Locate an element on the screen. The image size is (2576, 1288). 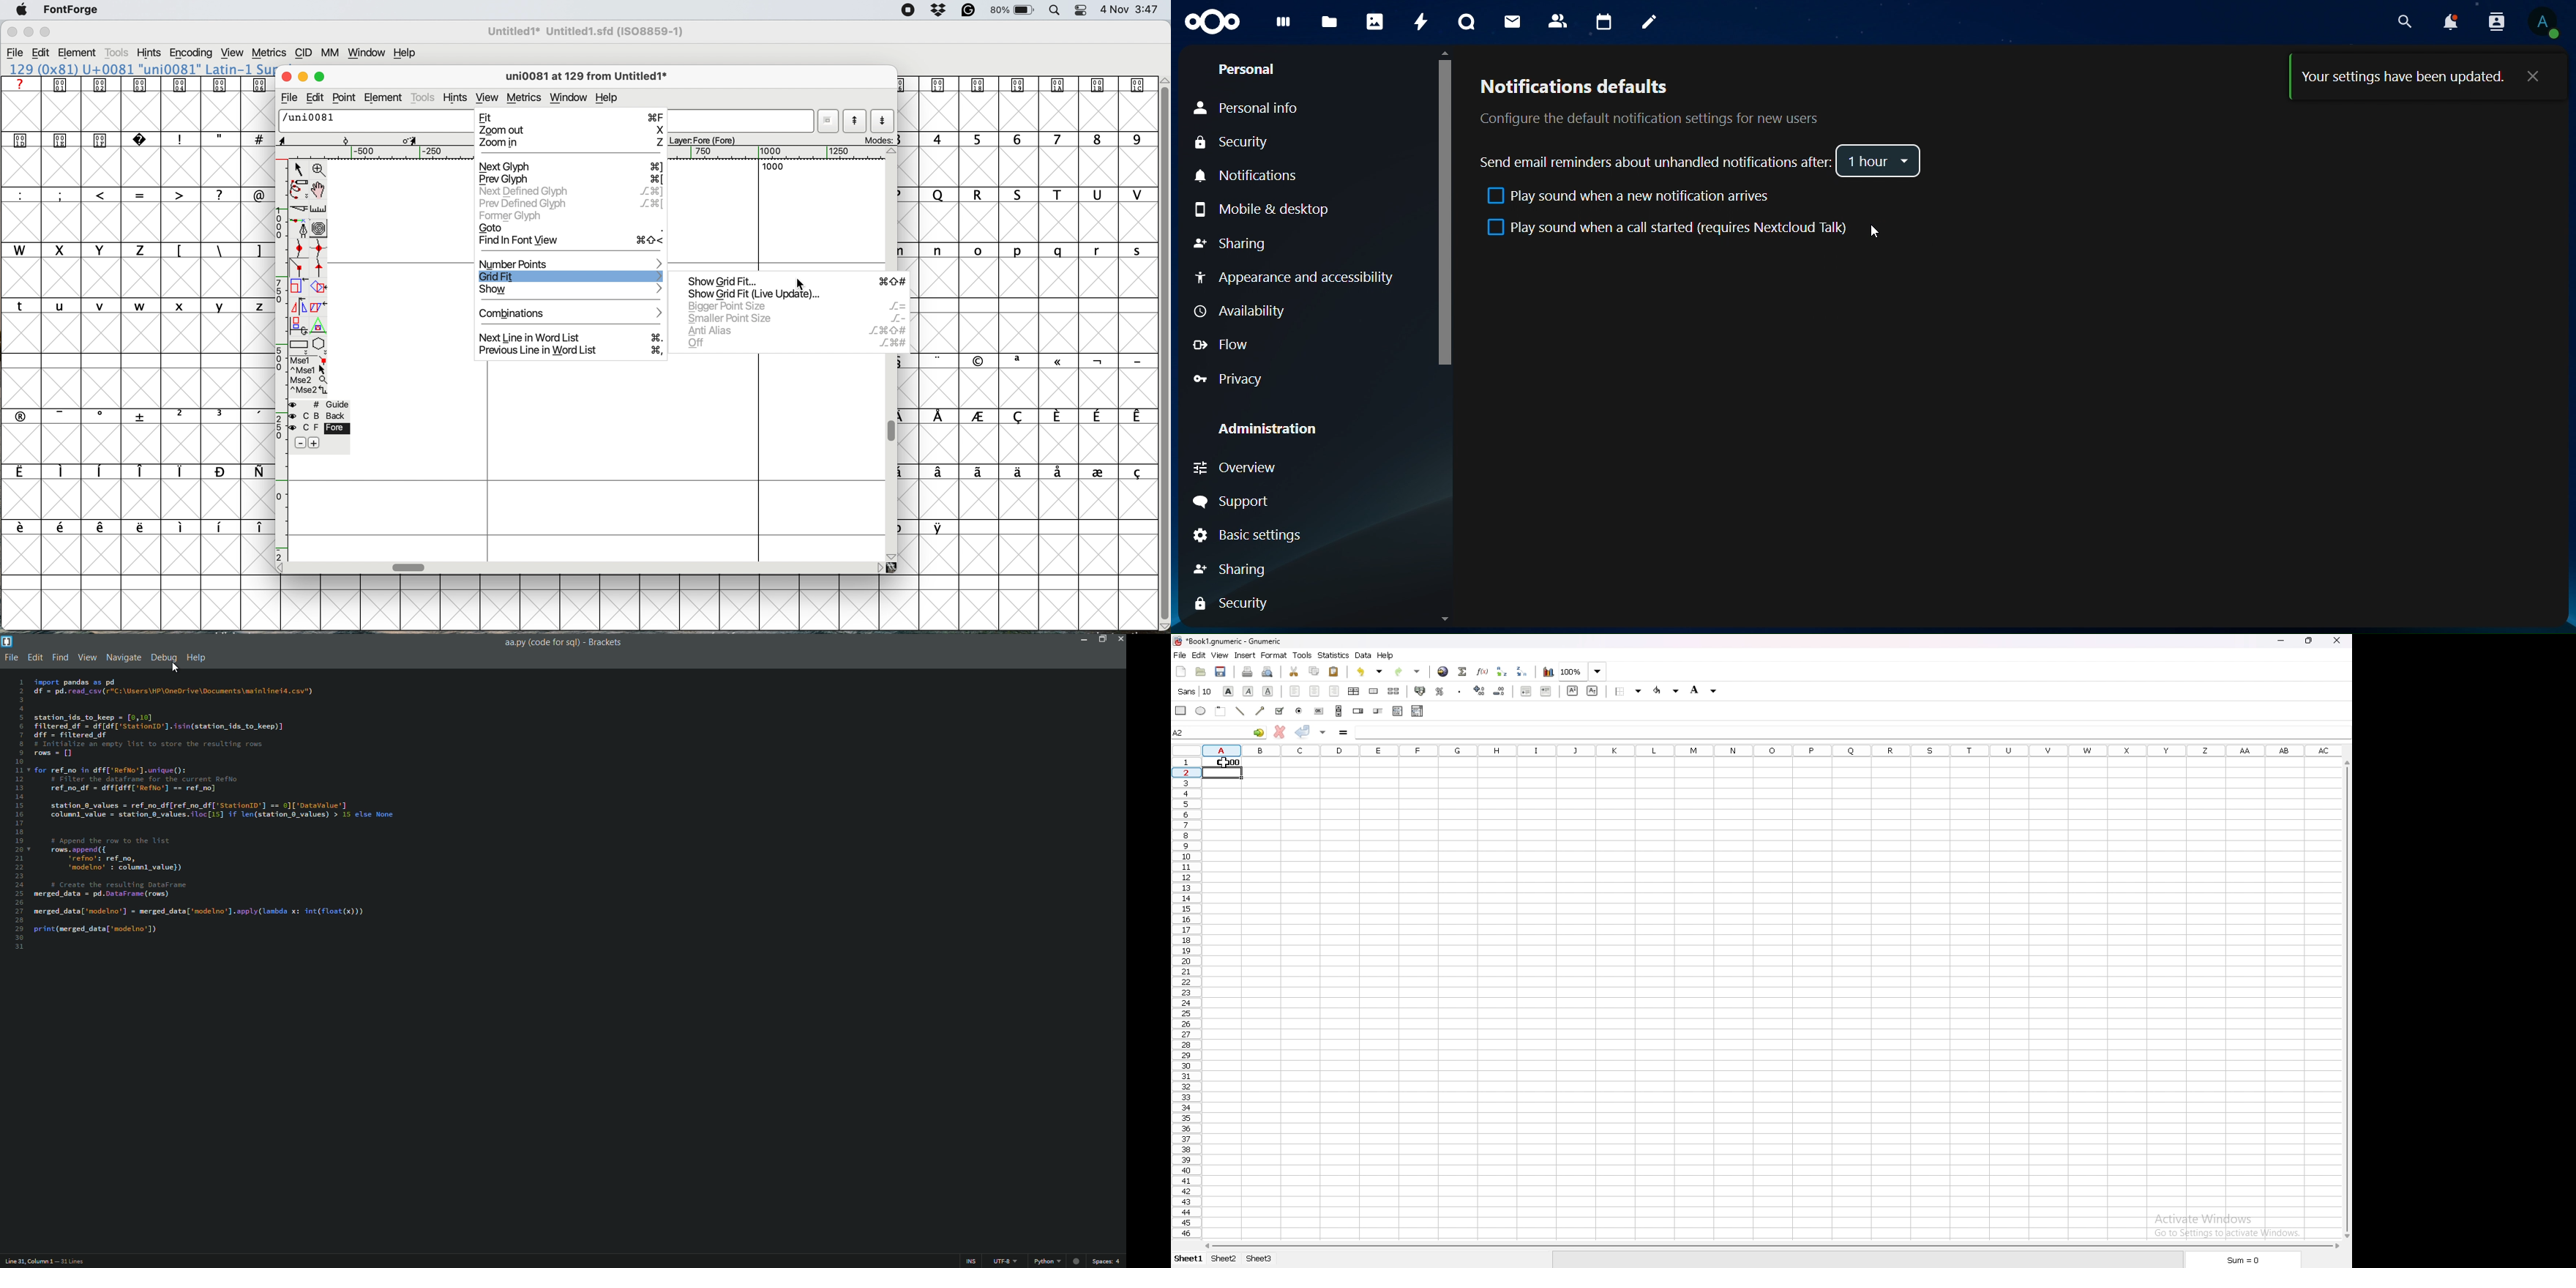
Help is located at coordinates (405, 53).